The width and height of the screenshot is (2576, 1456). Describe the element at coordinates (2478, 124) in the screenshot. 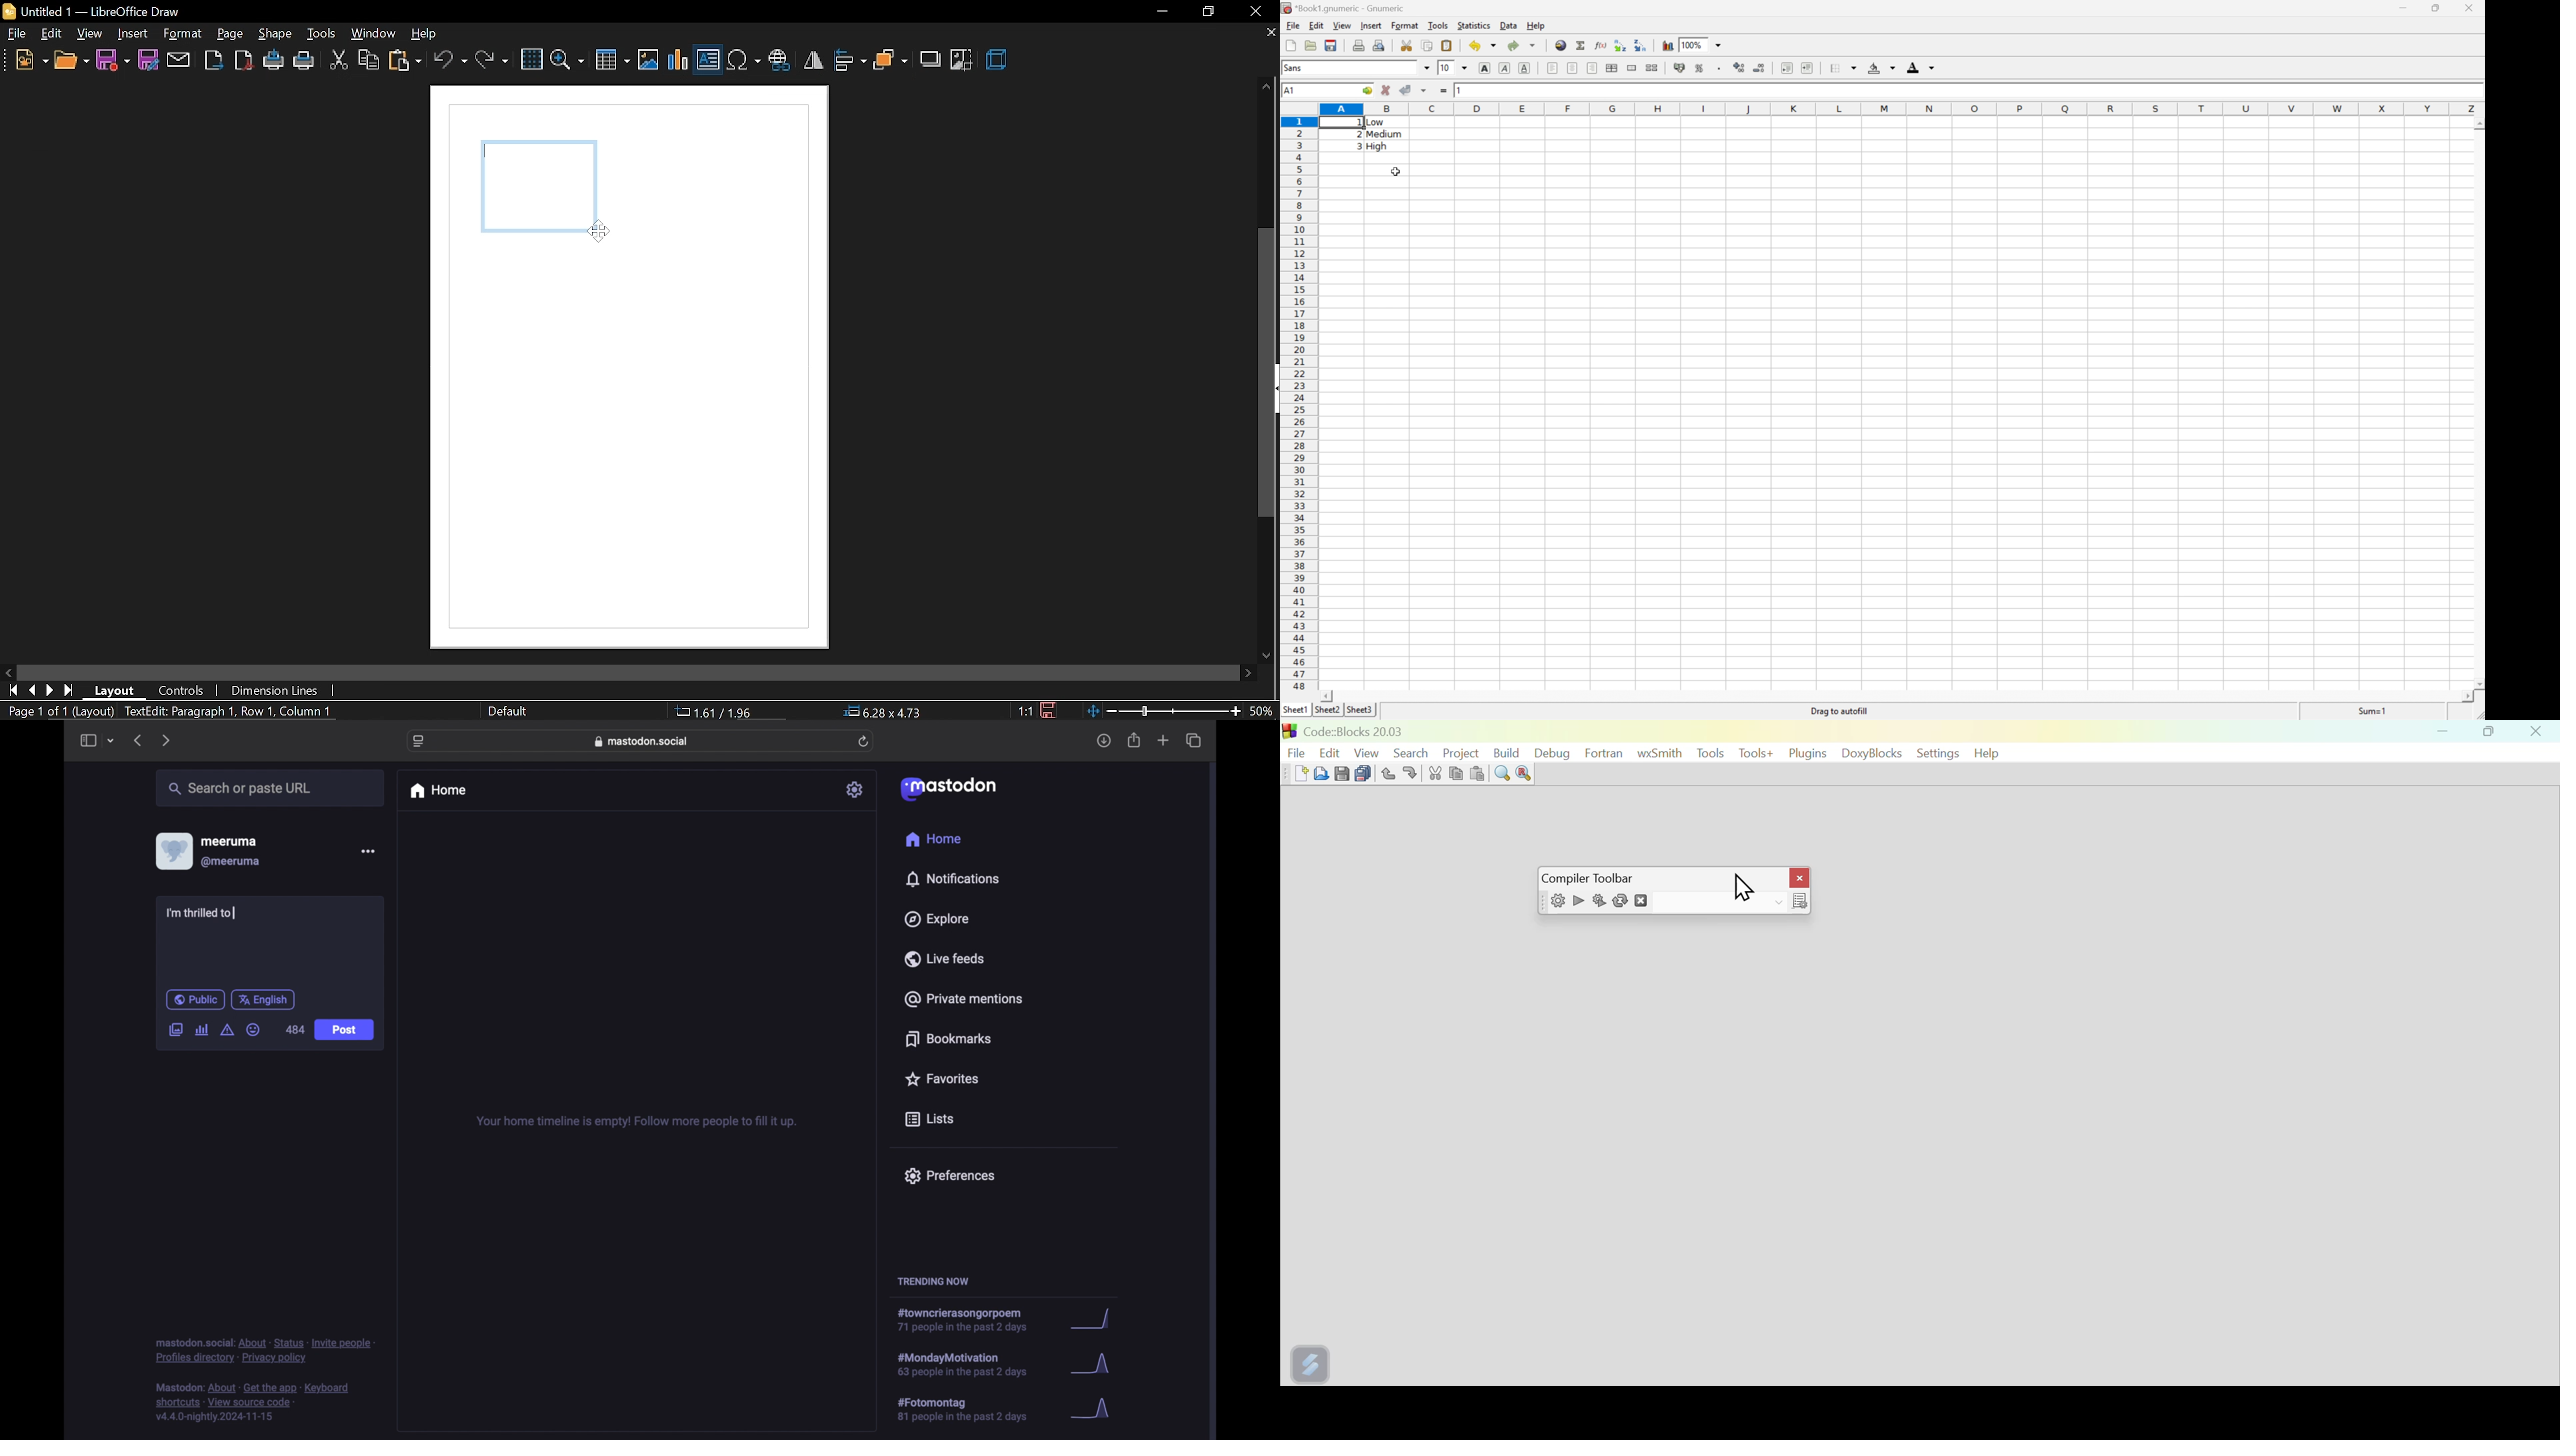

I see `Scroll Up` at that location.